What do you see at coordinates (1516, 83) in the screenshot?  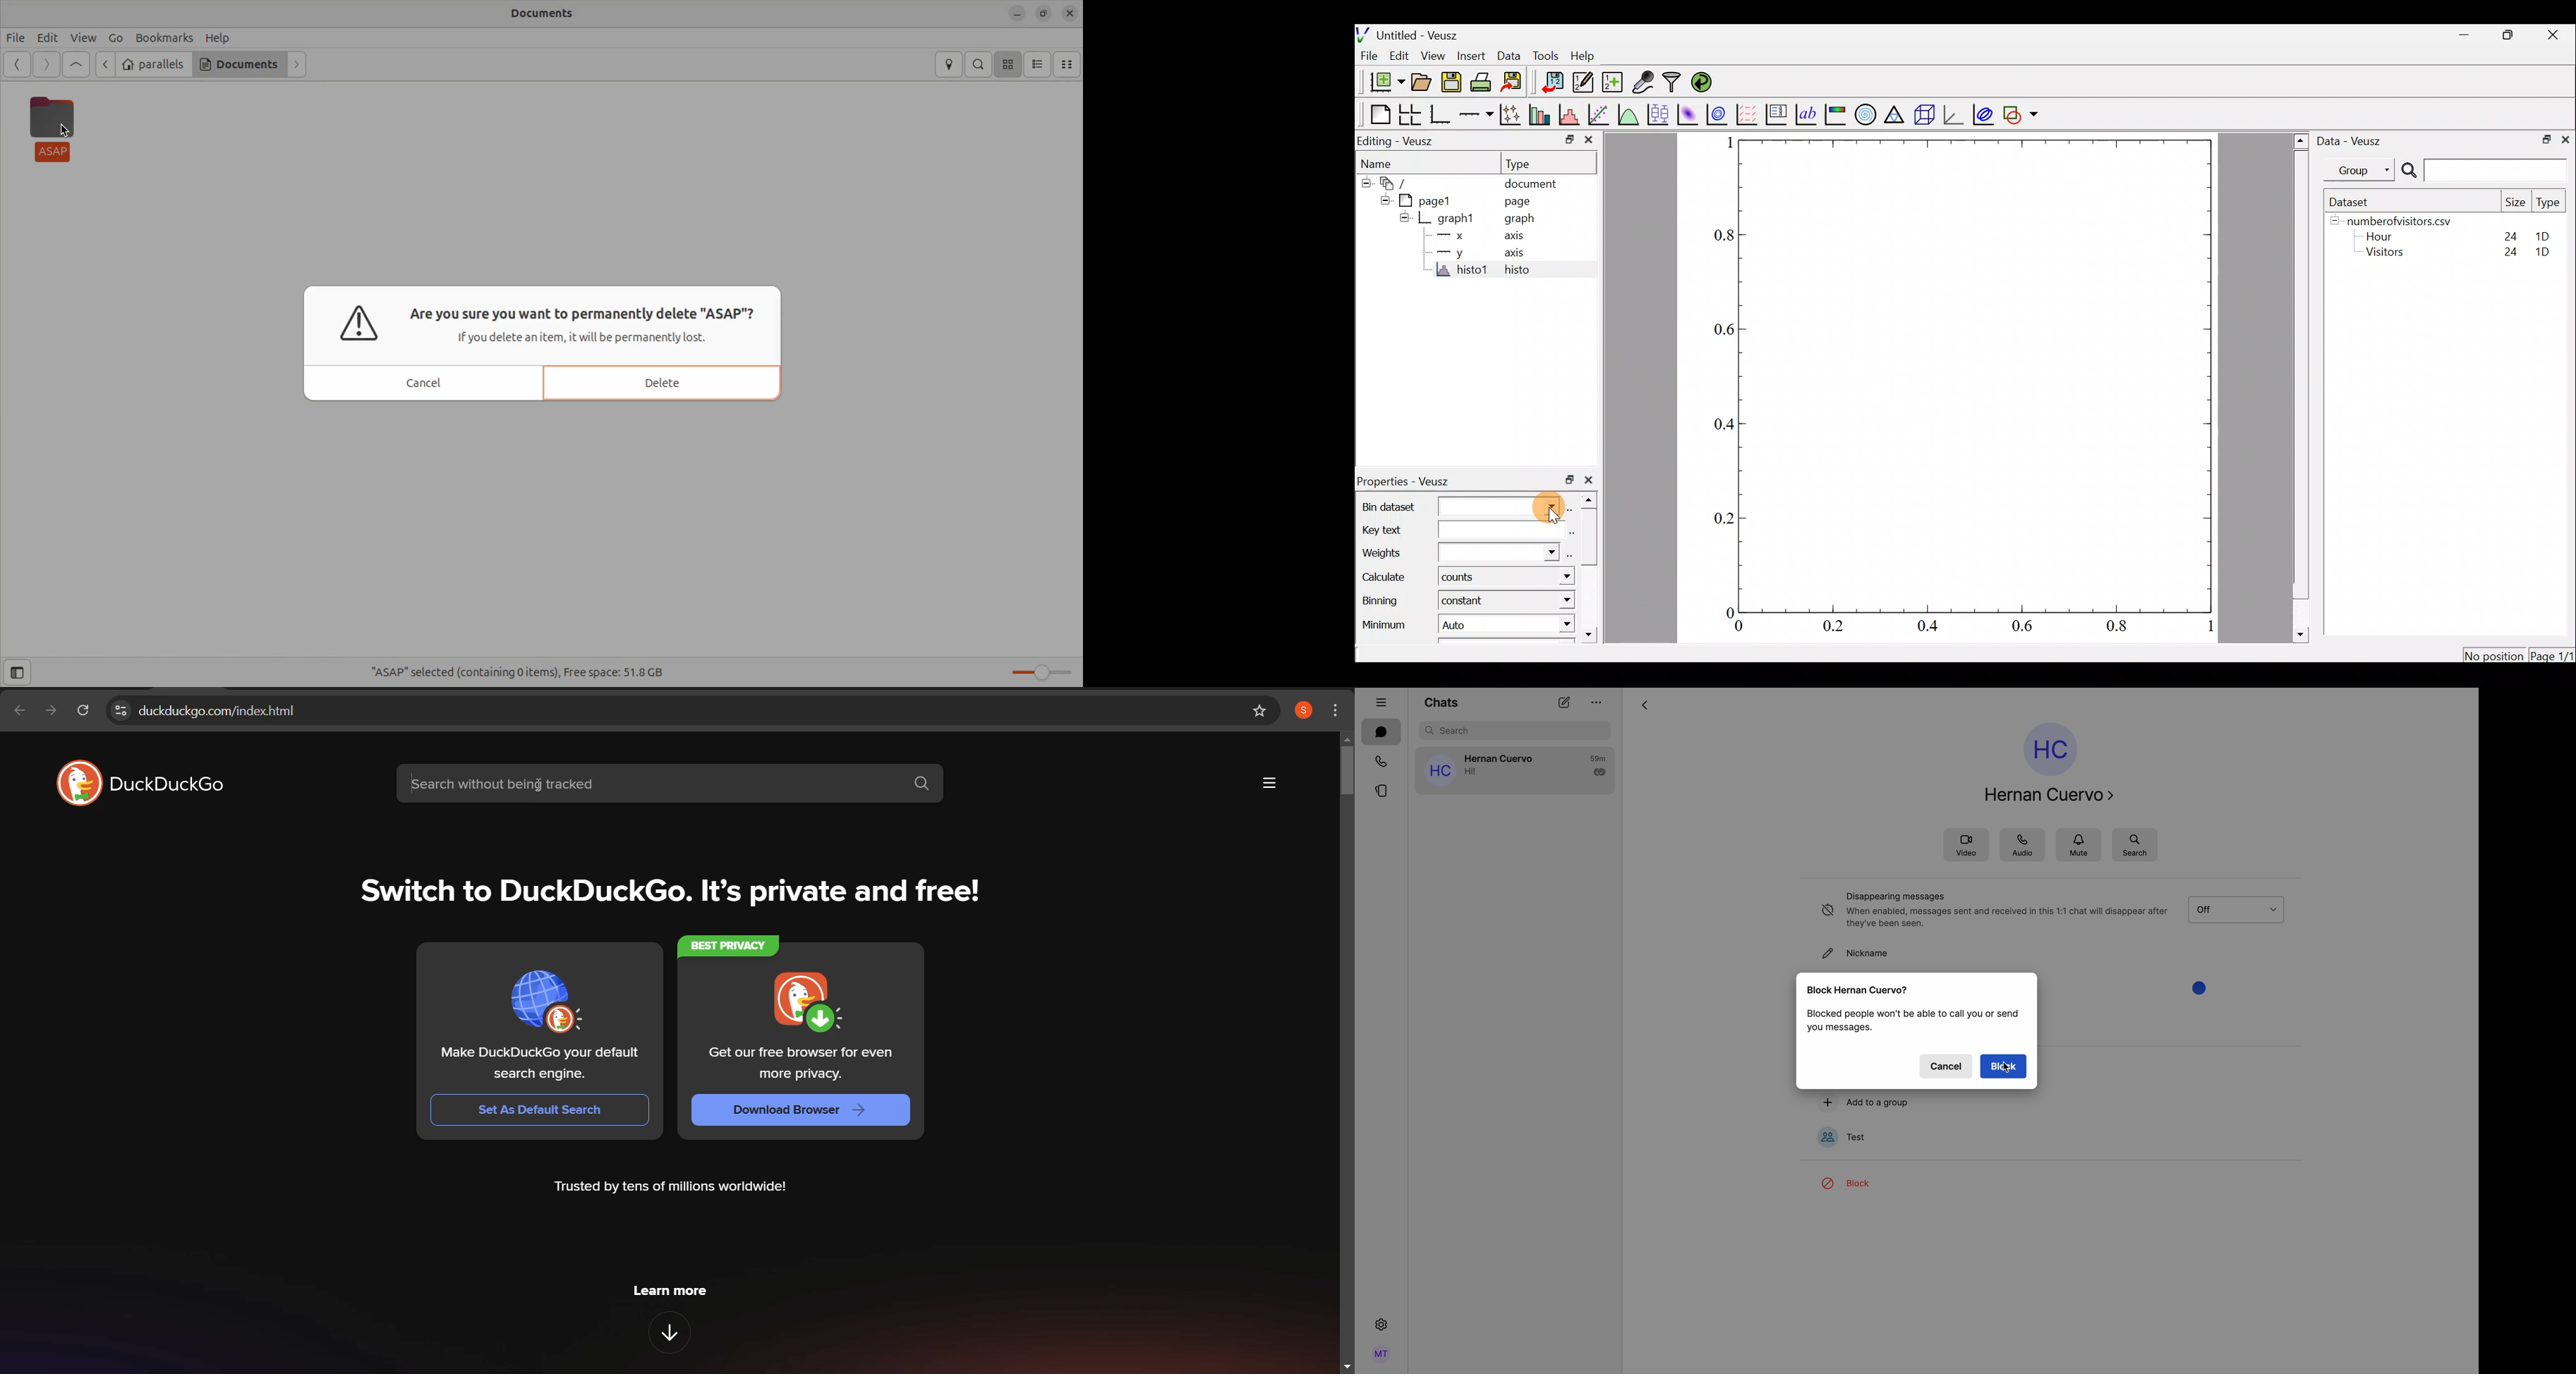 I see `Export to graphics format` at bounding box center [1516, 83].